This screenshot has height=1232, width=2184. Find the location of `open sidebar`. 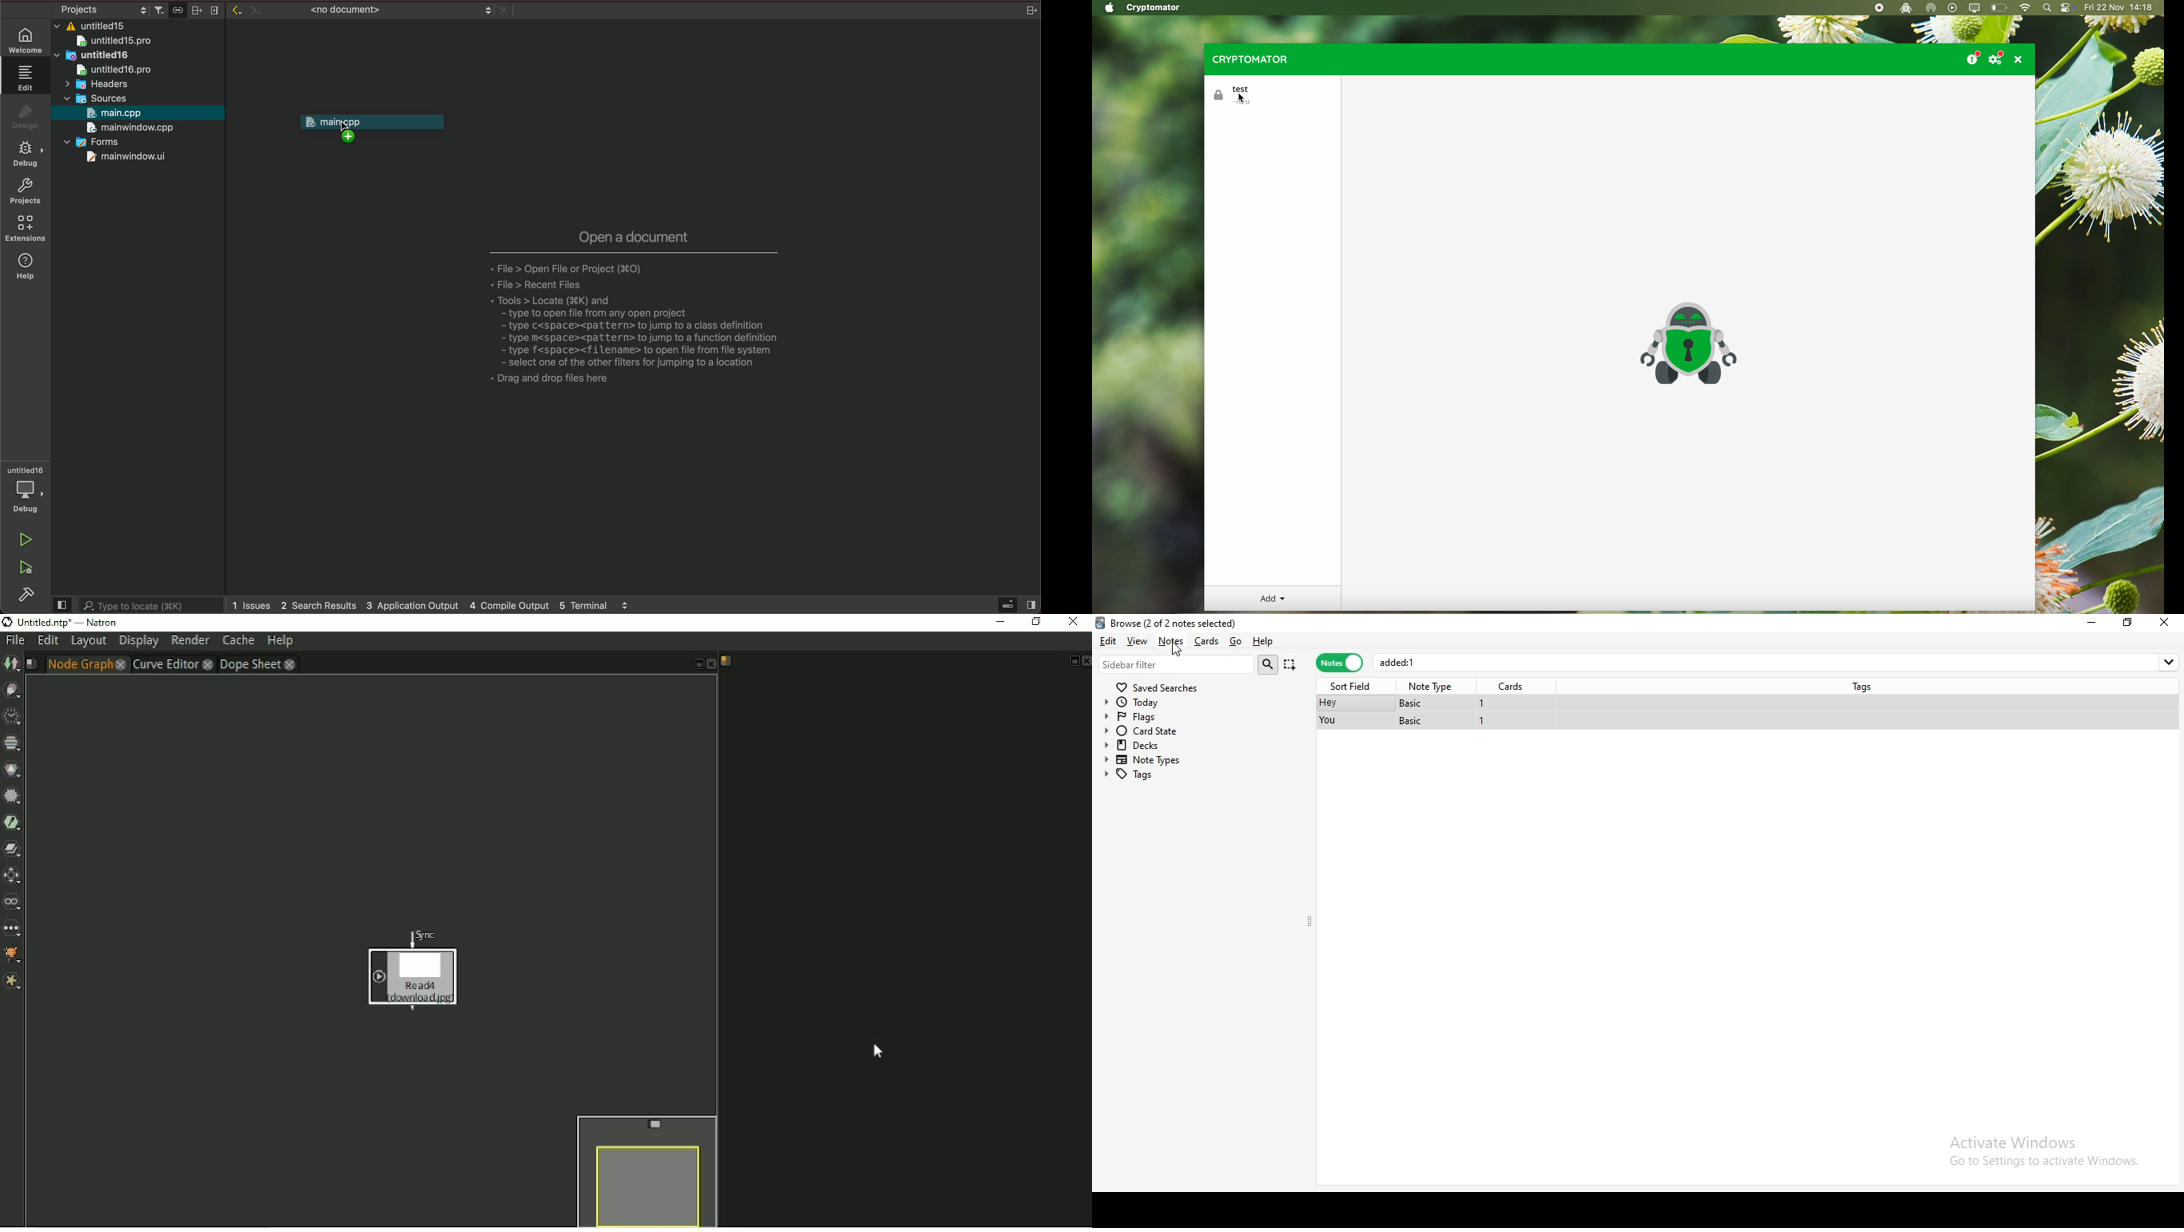

open sidebar is located at coordinates (1013, 606).